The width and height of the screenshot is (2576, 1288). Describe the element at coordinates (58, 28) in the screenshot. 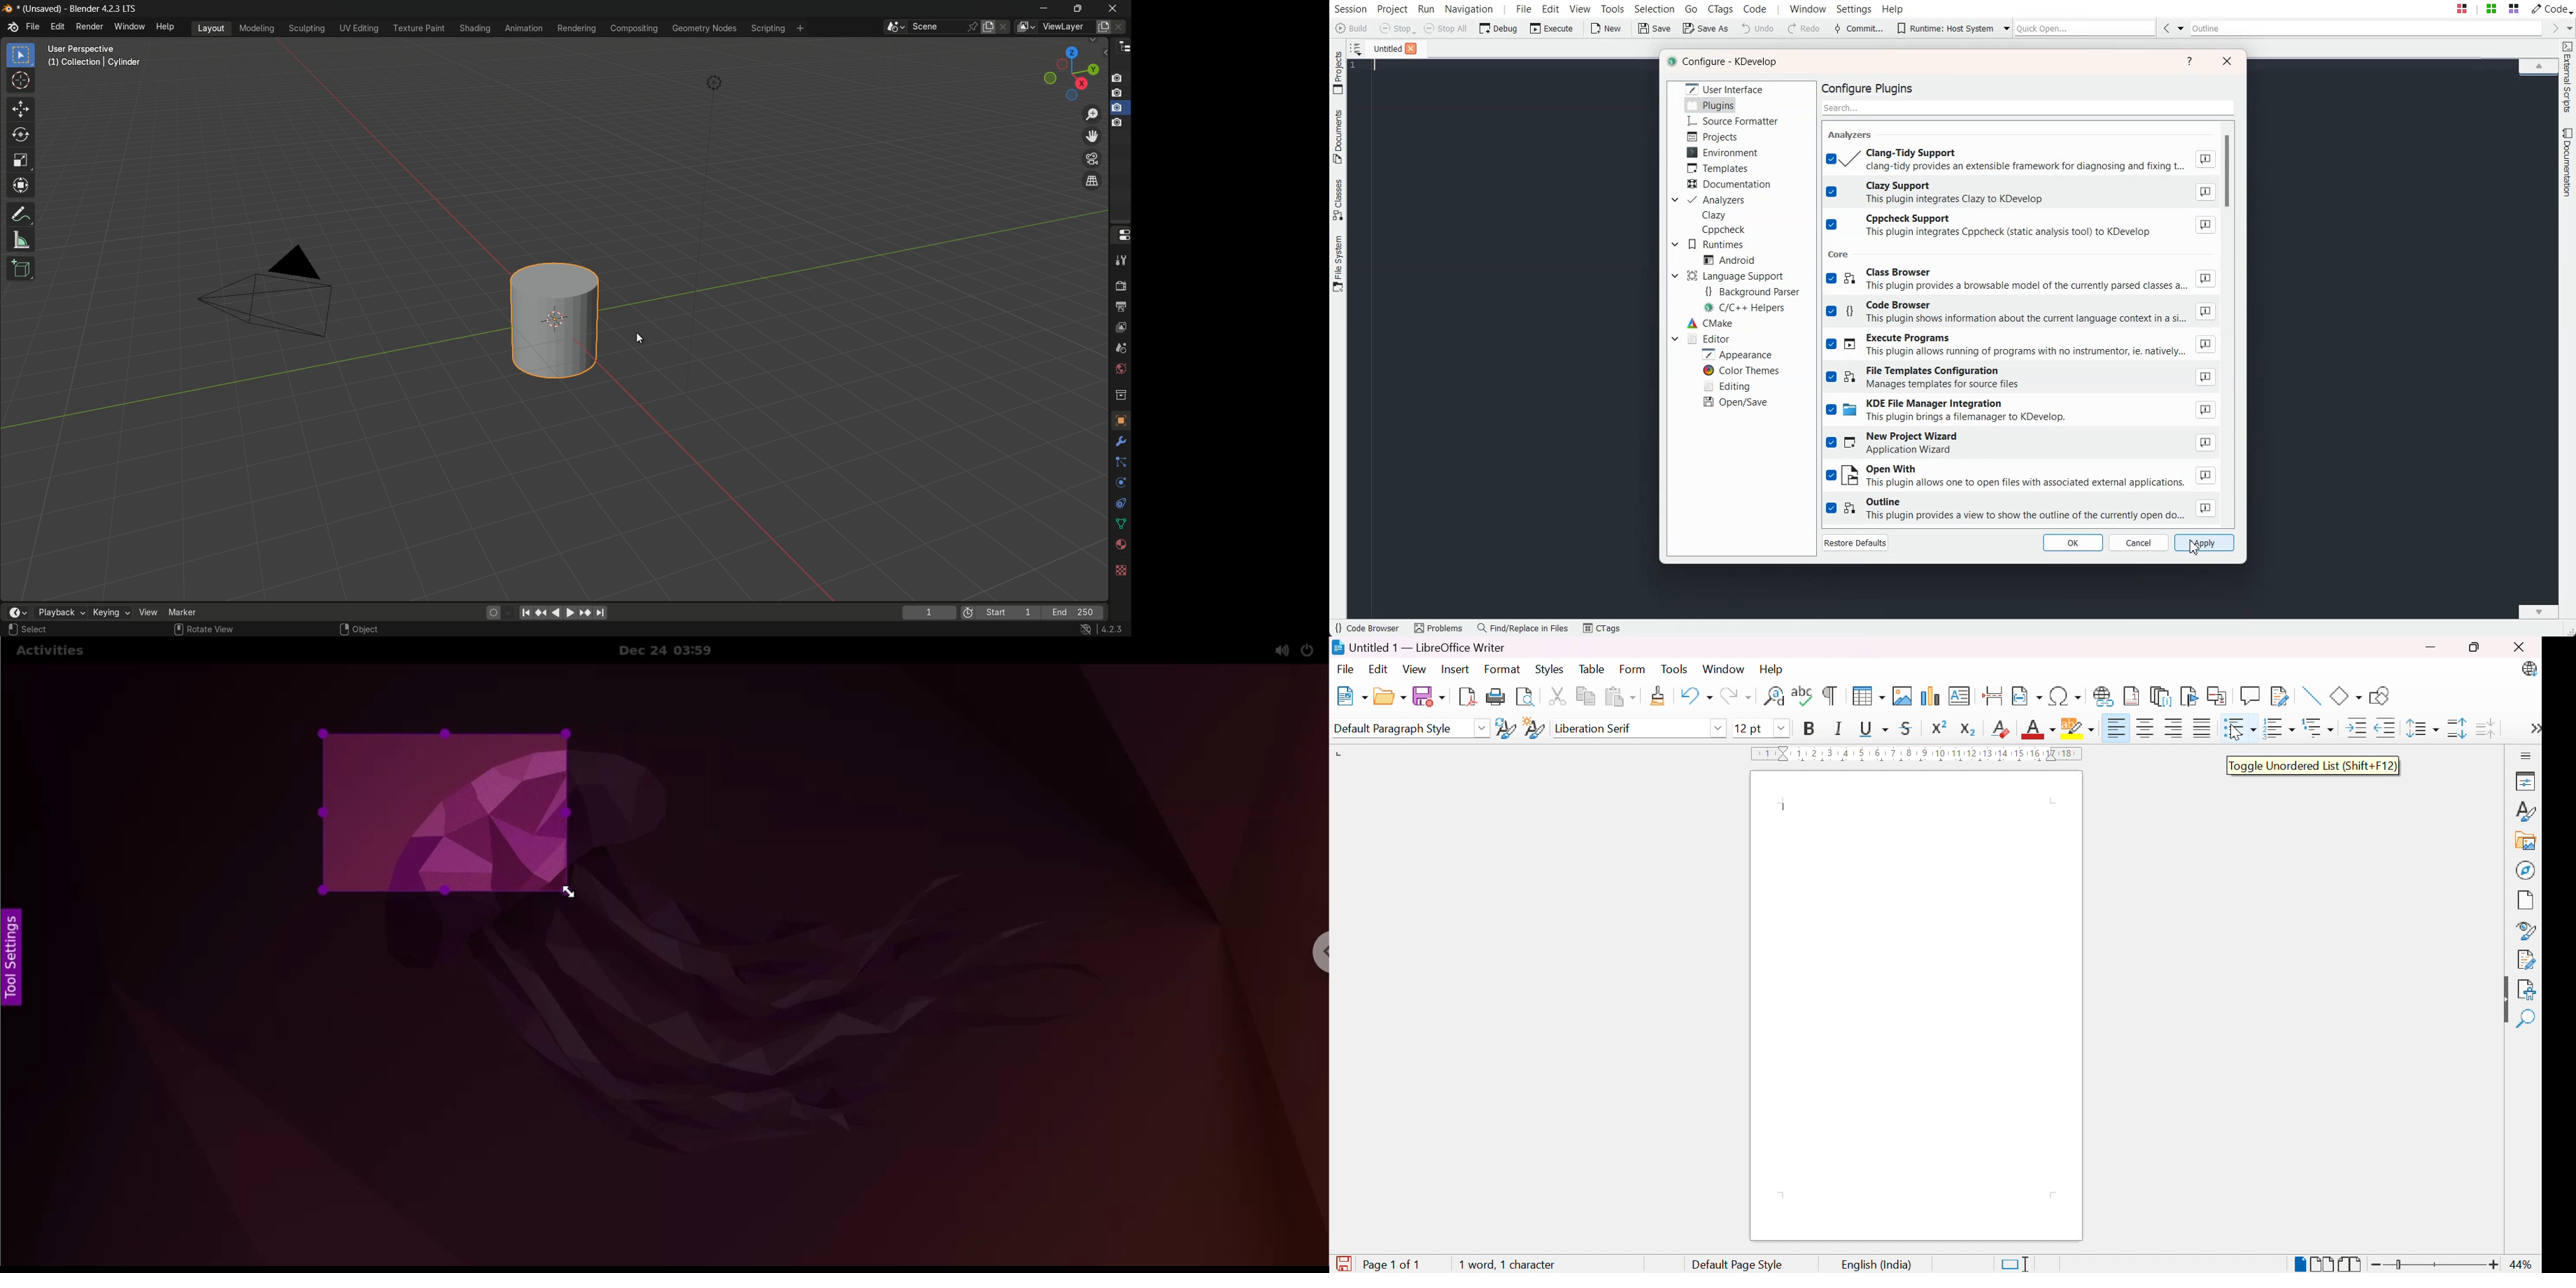

I see `edit menu` at that location.